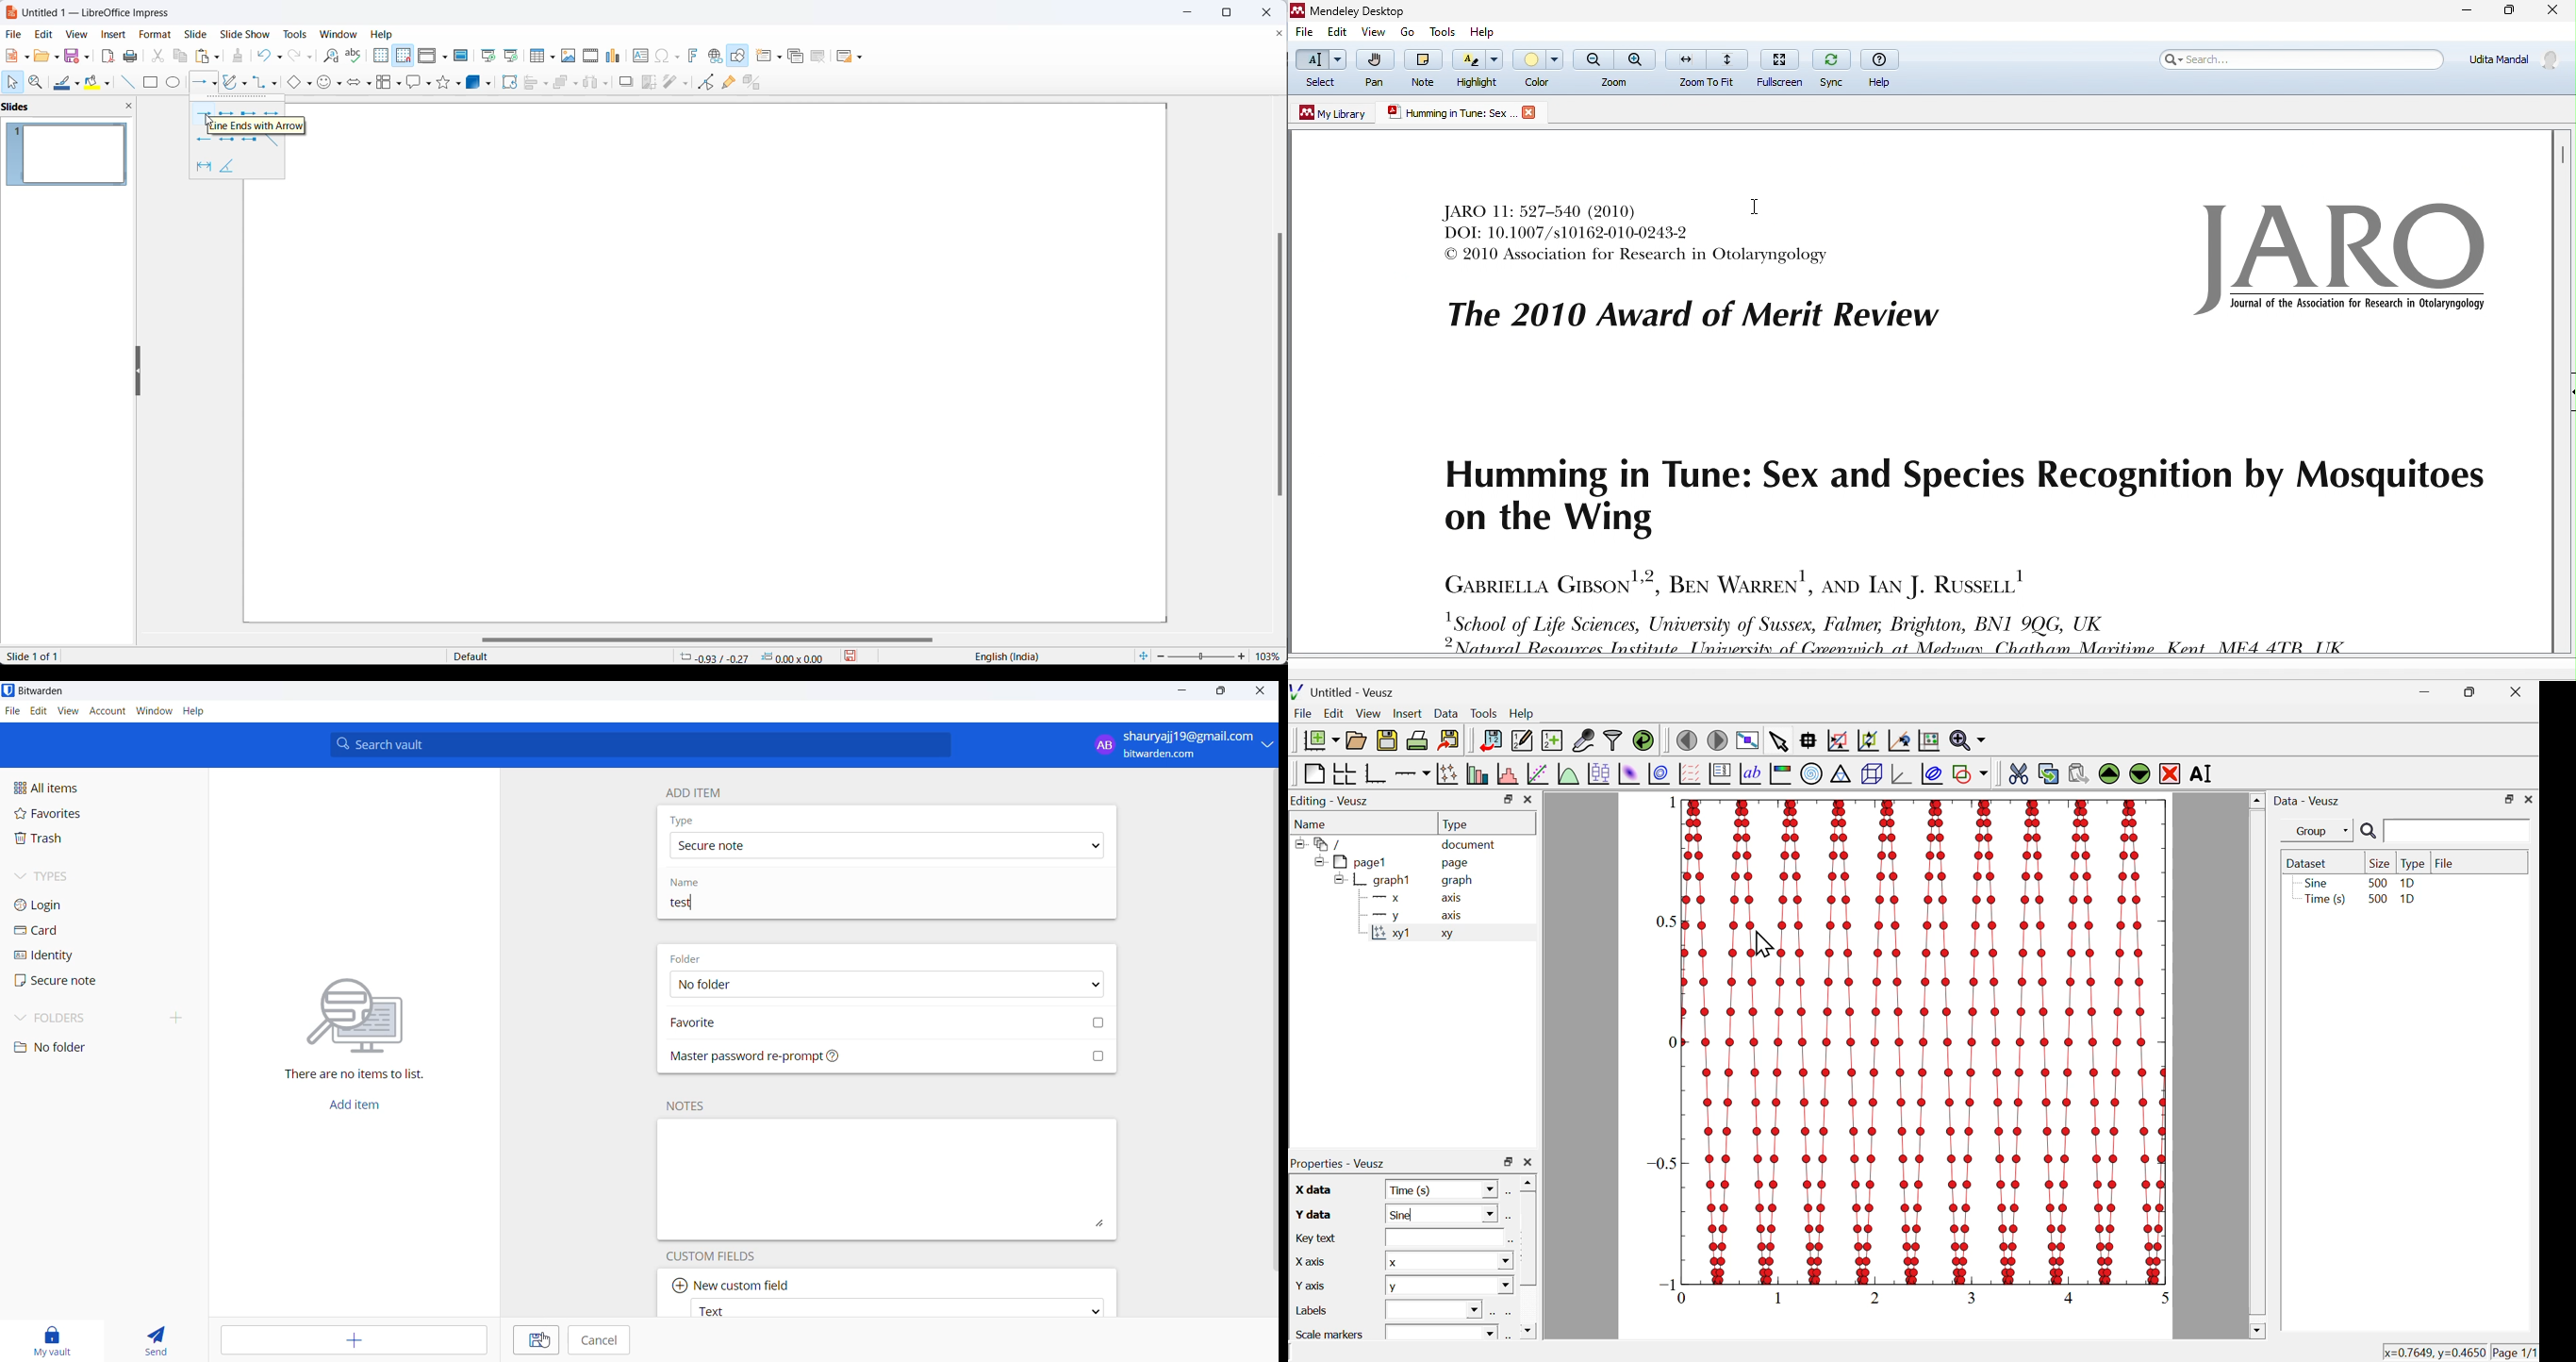 This screenshot has width=2576, height=1372. What do you see at coordinates (40, 658) in the screenshot?
I see `slide 1 of 1` at bounding box center [40, 658].